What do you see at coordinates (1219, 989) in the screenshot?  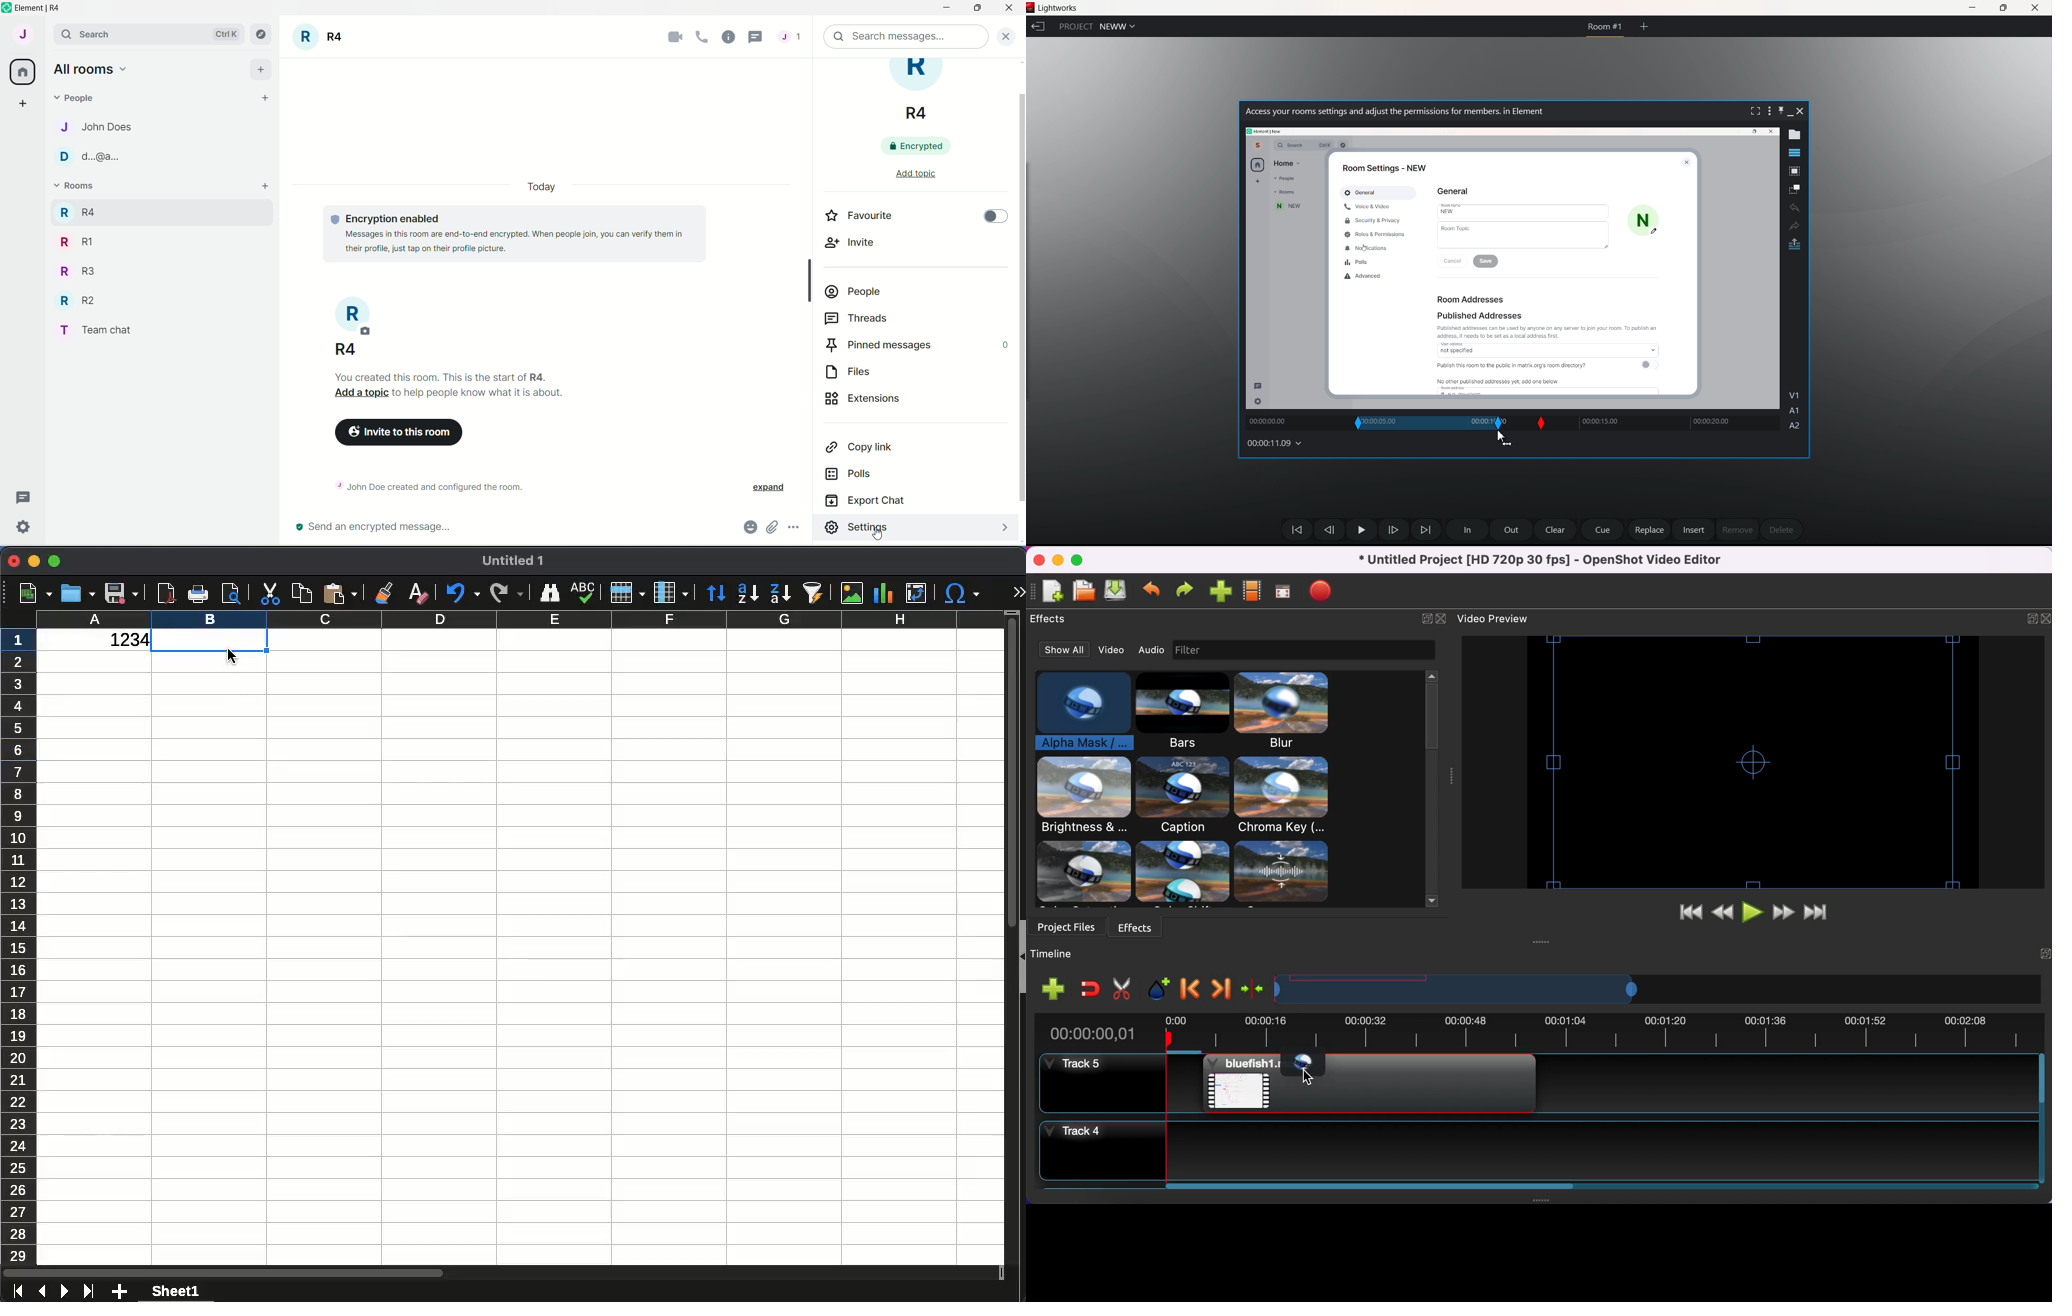 I see `next marker` at bounding box center [1219, 989].